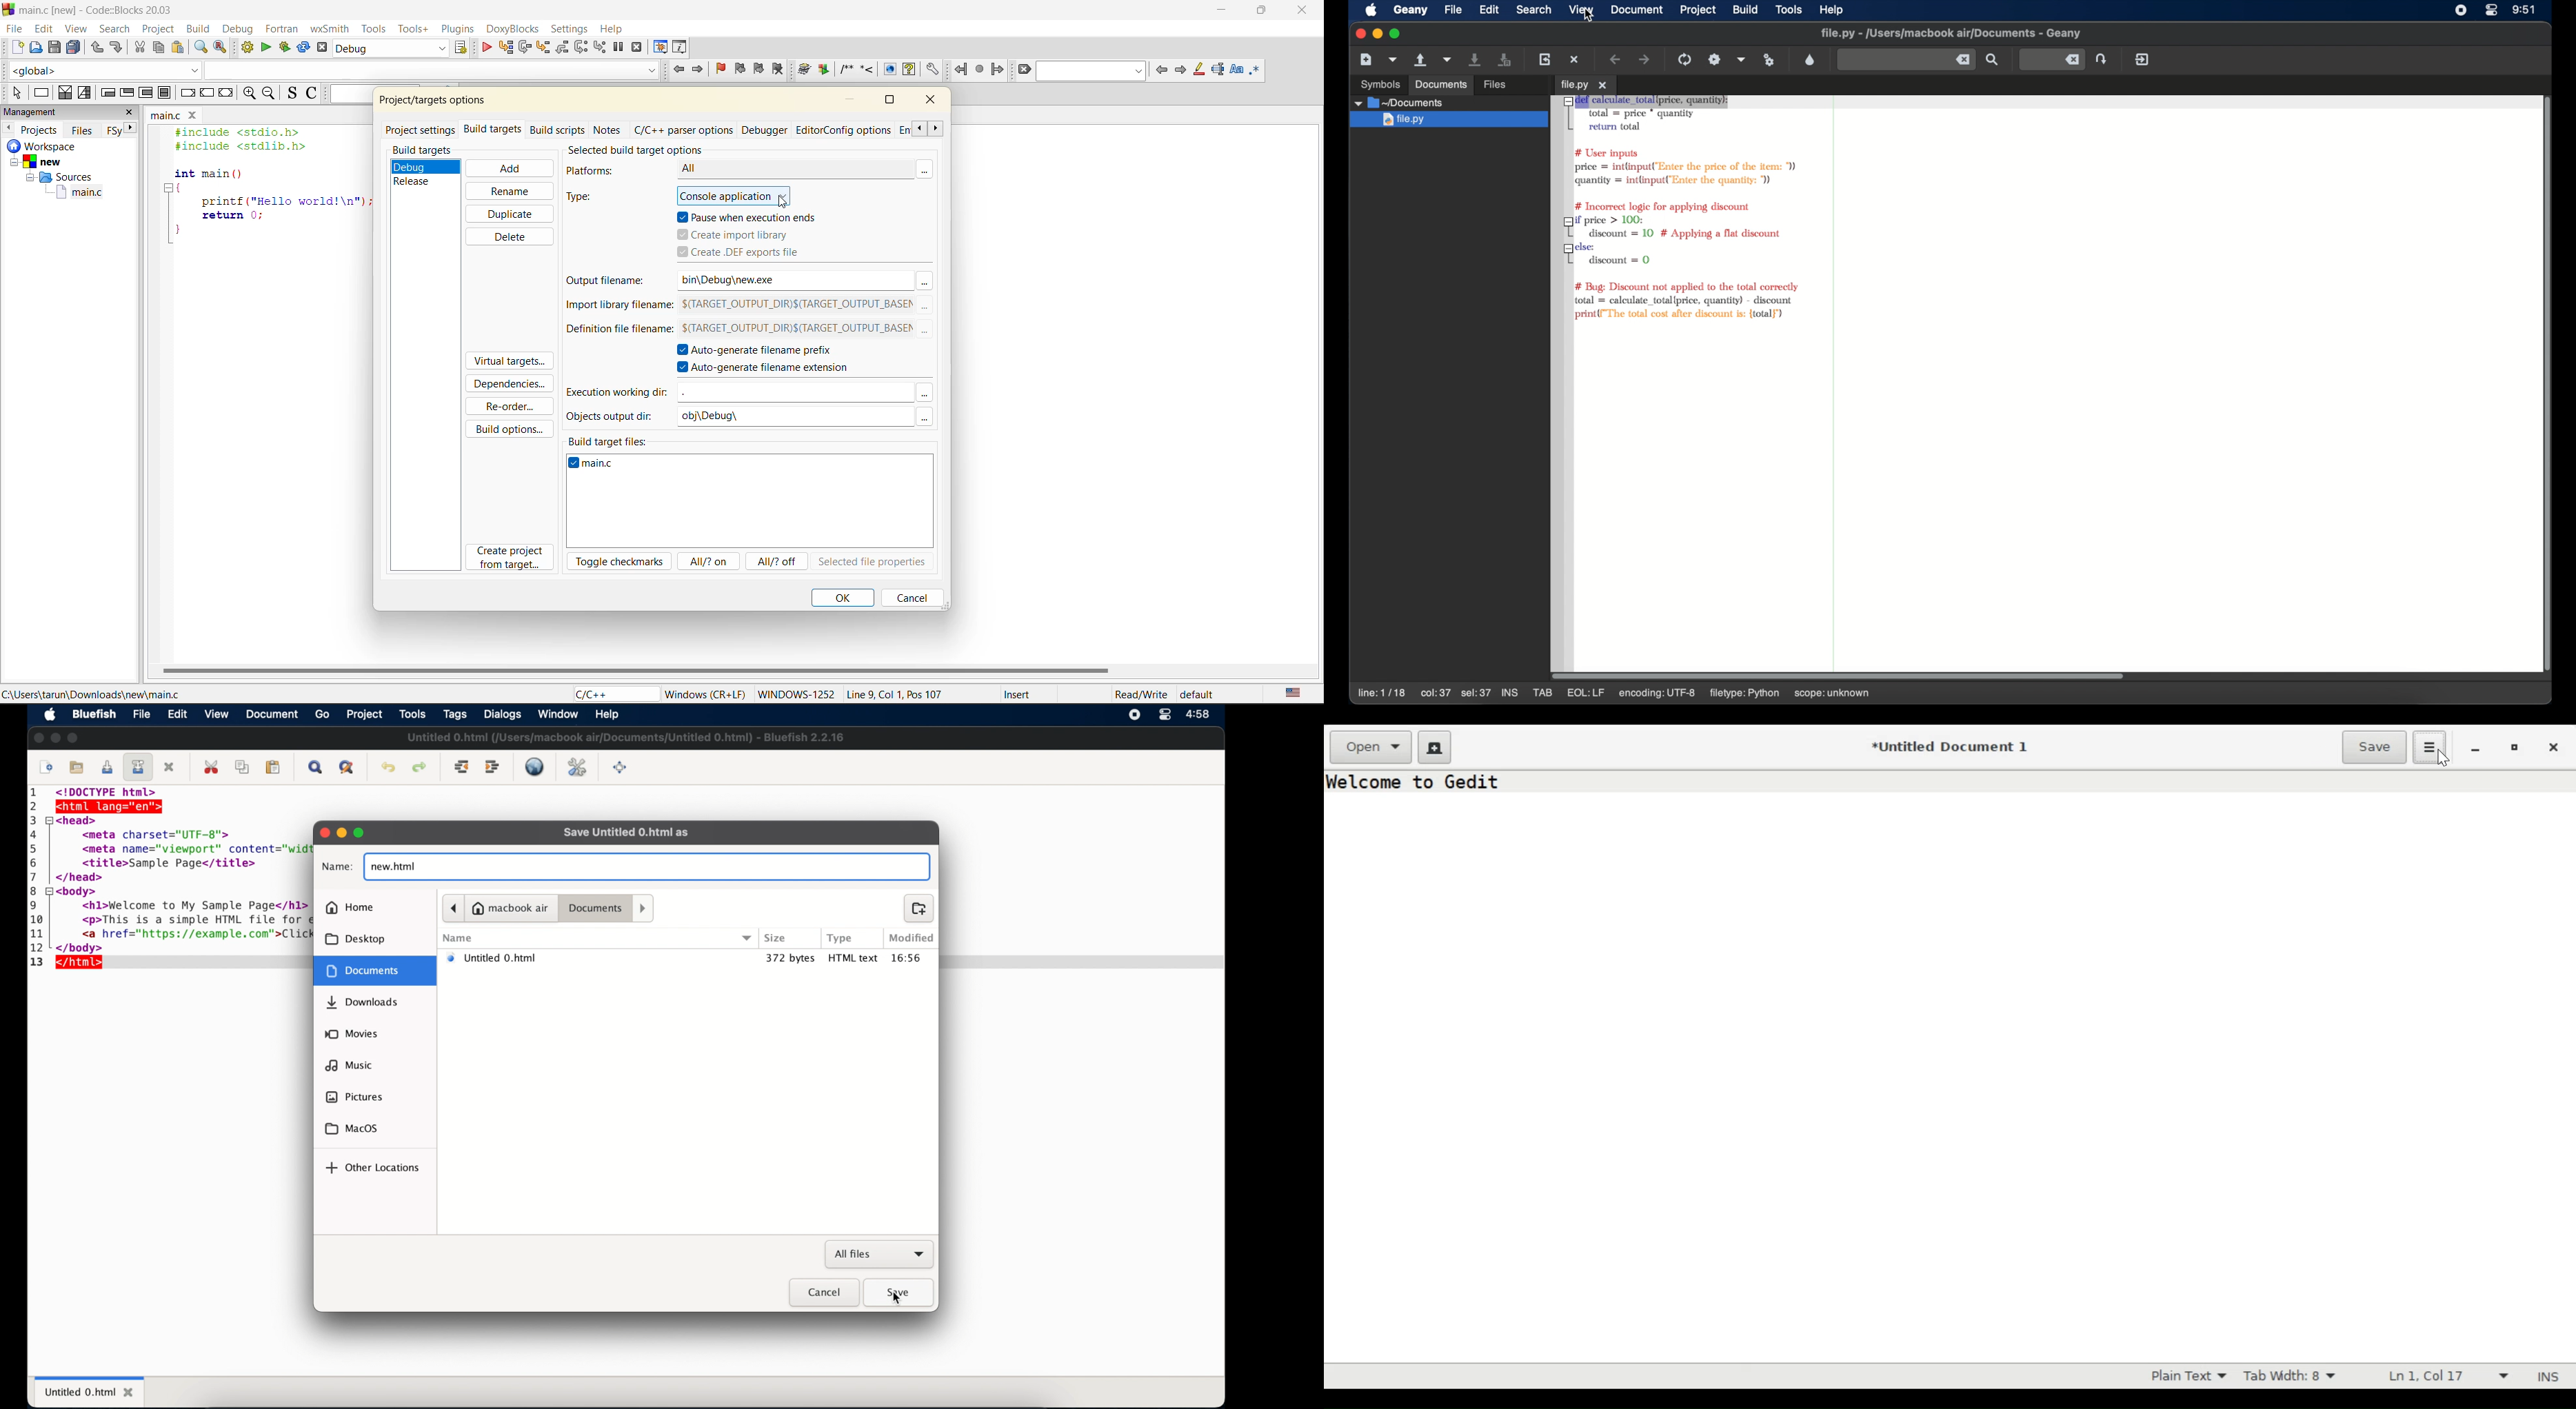  What do you see at coordinates (1294, 691) in the screenshot?
I see `text language` at bounding box center [1294, 691].